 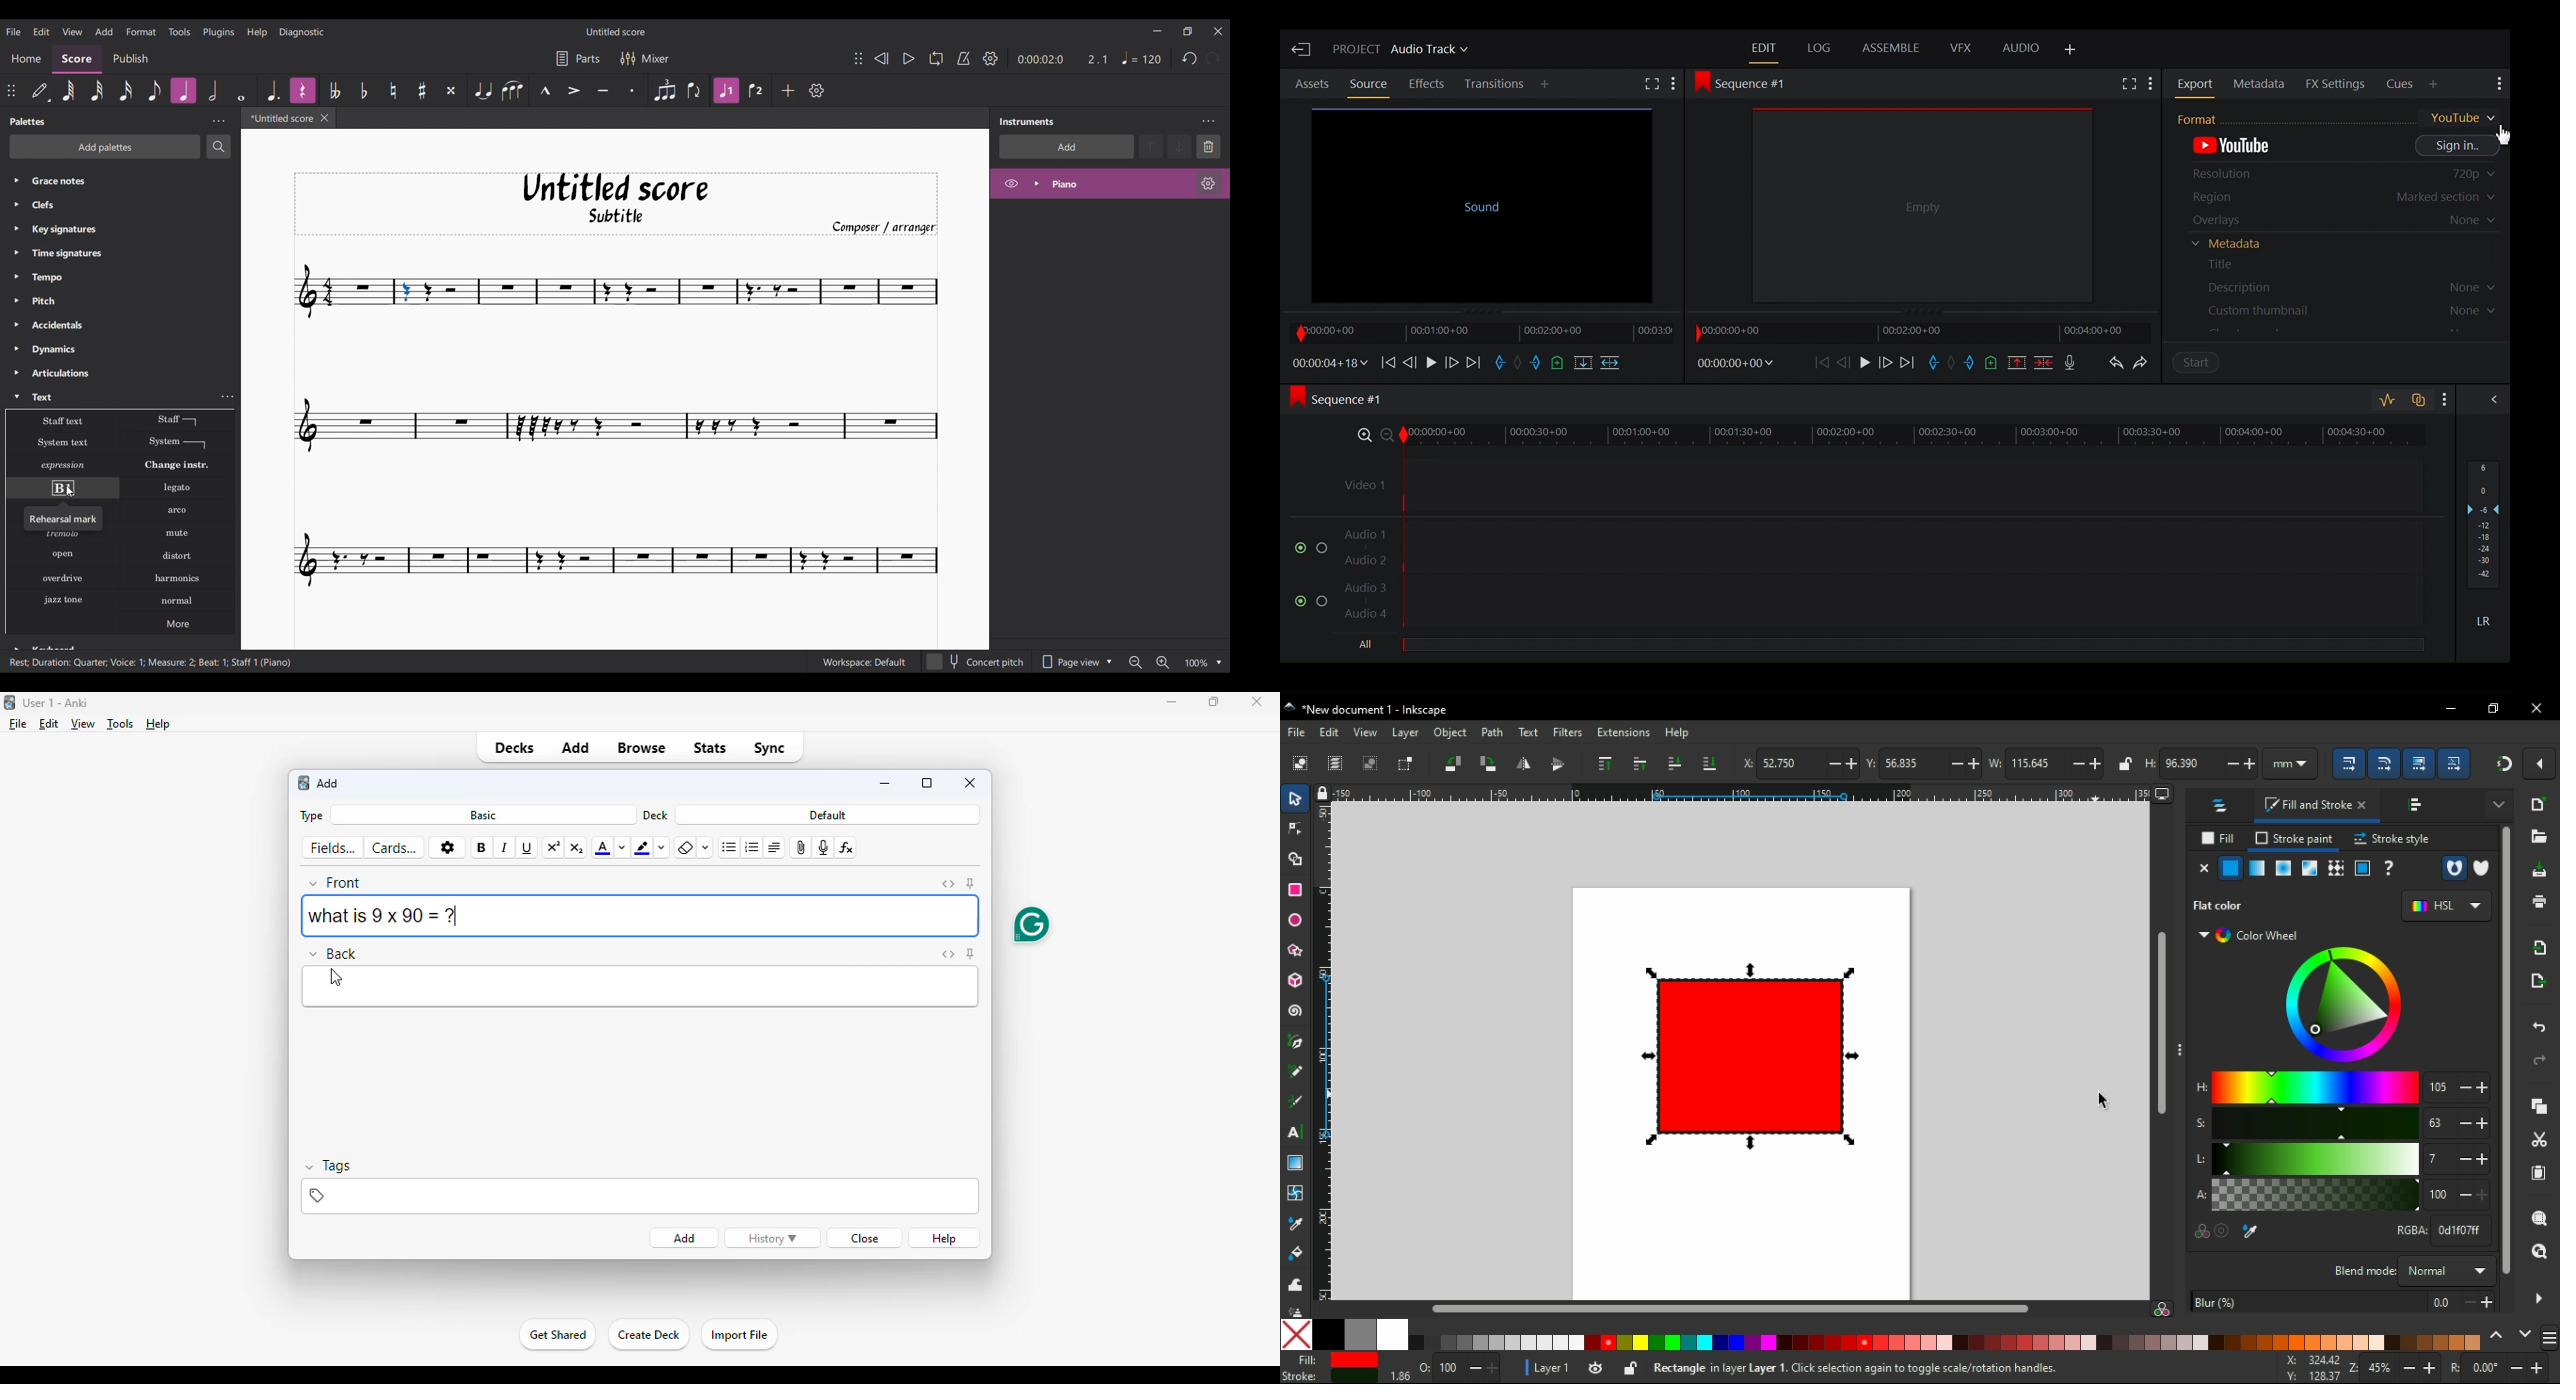 What do you see at coordinates (1067, 147) in the screenshot?
I see `Add instrument` at bounding box center [1067, 147].